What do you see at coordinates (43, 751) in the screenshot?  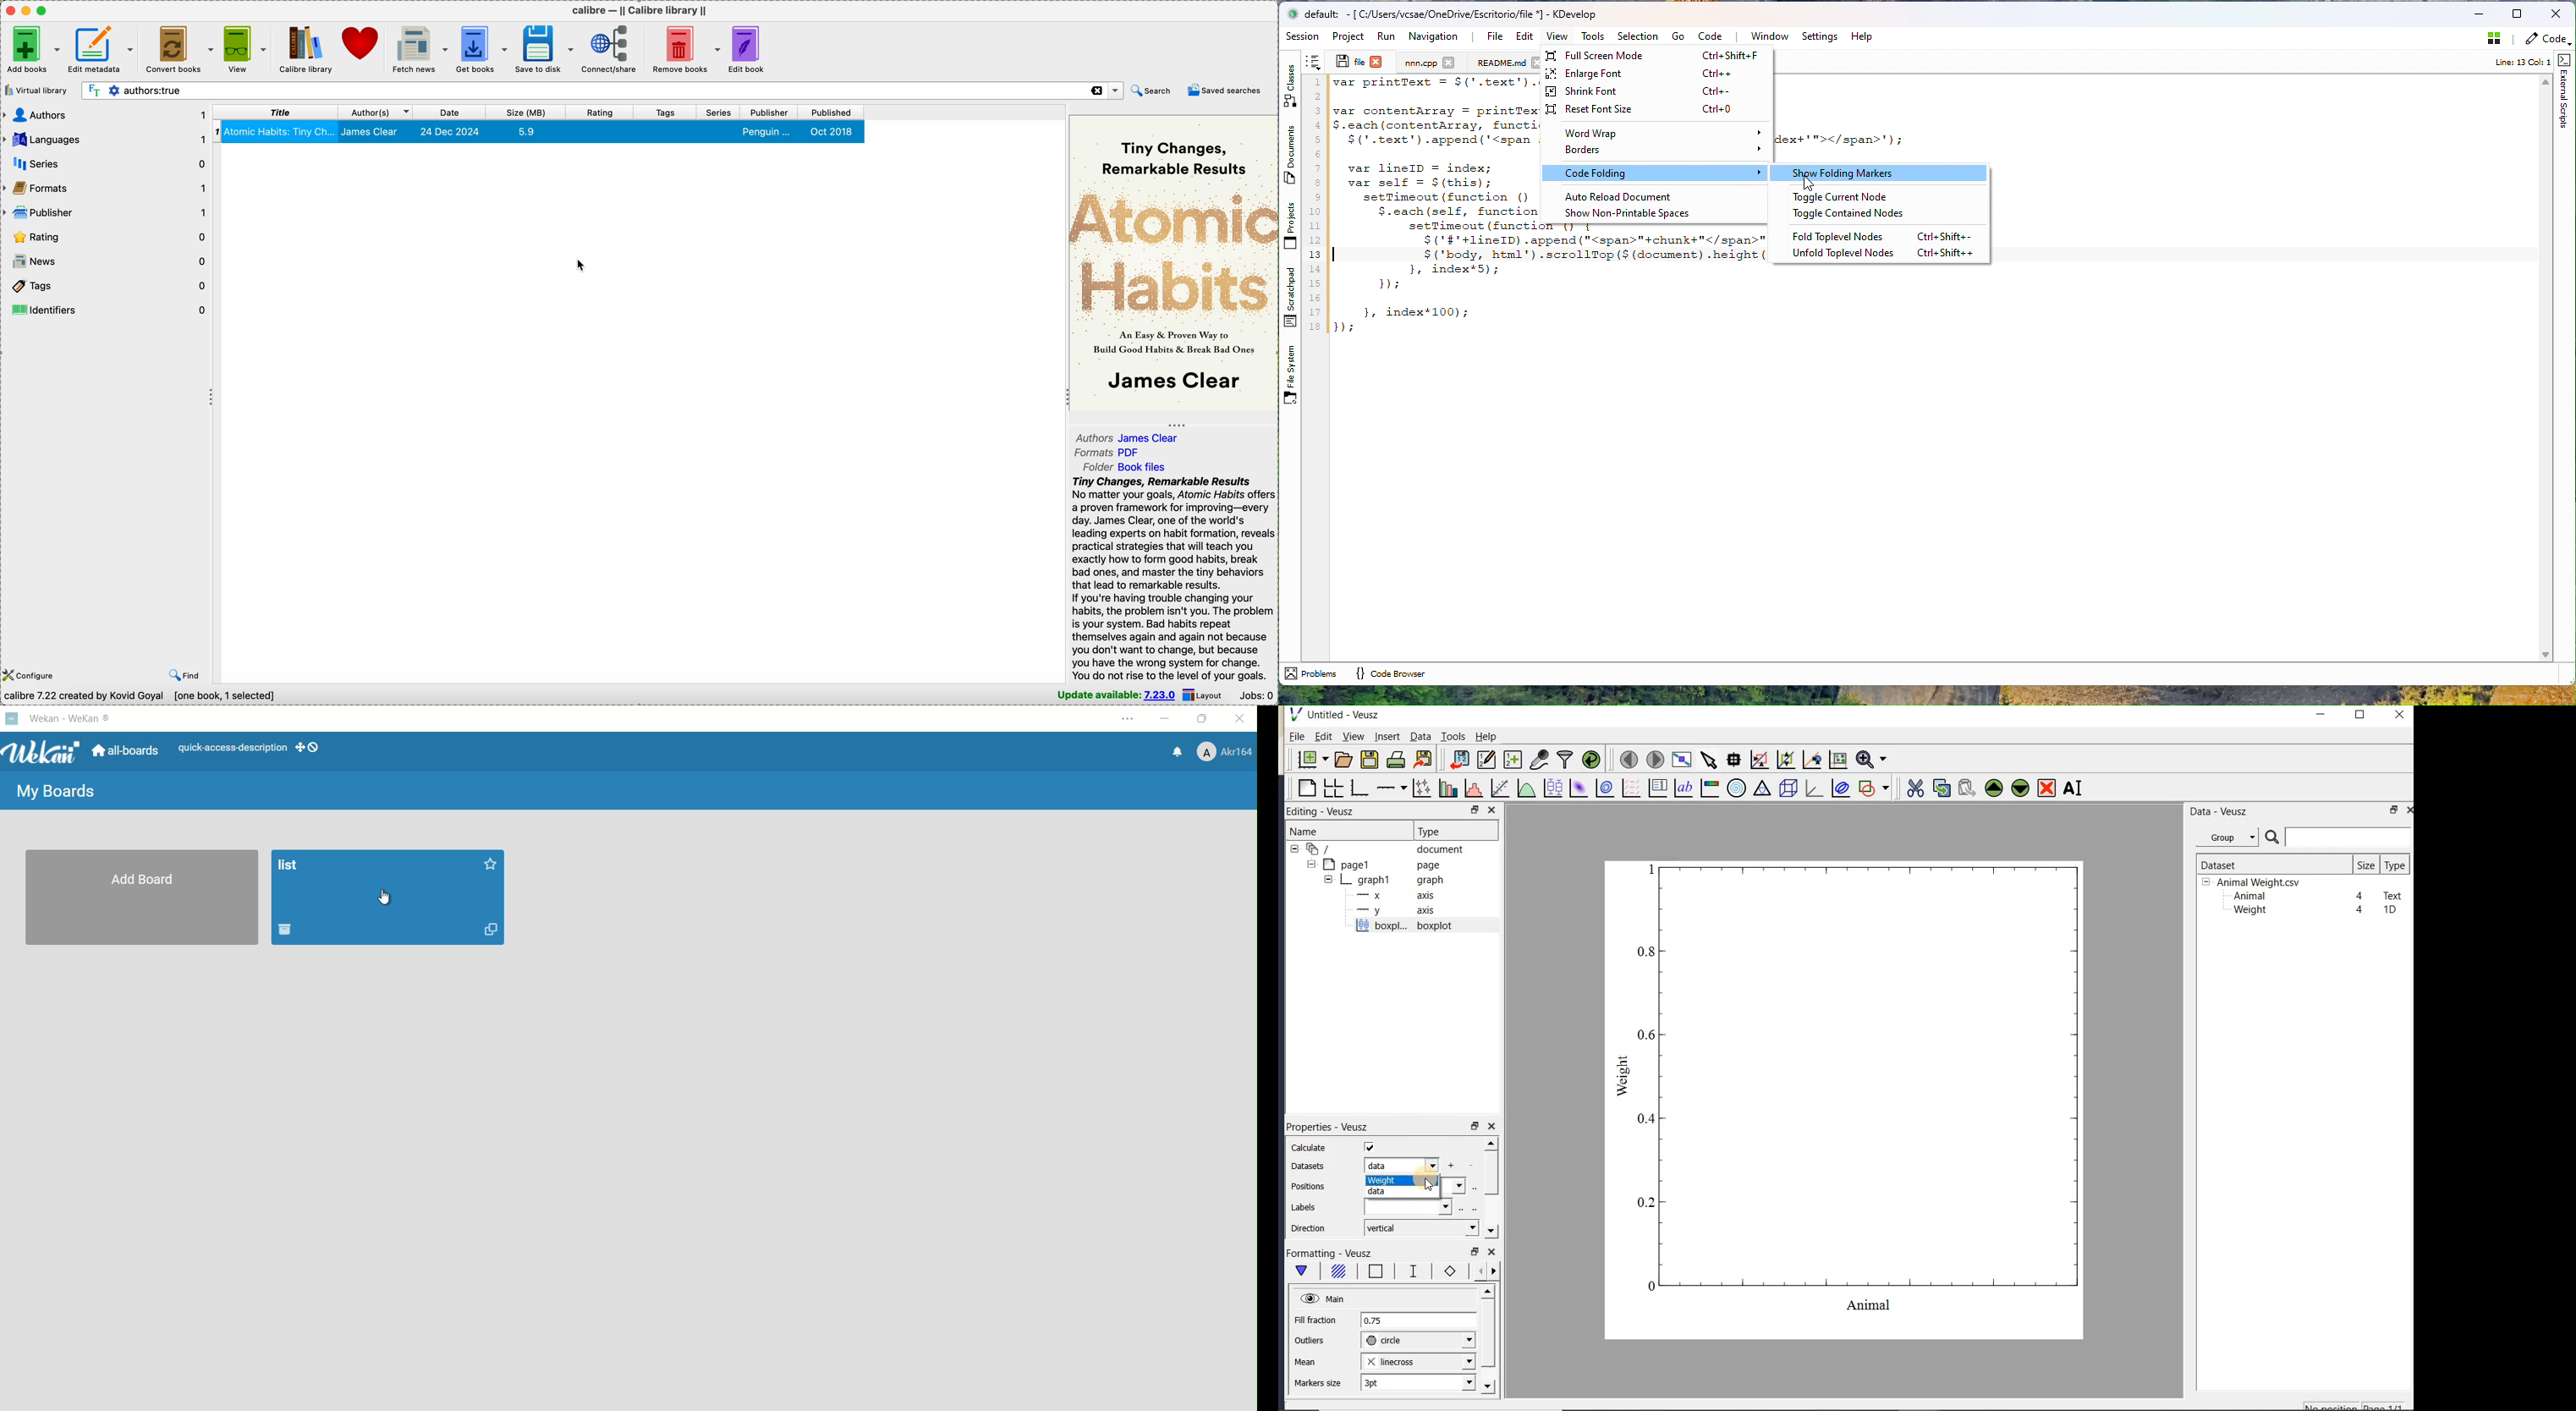 I see `app logo` at bounding box center [43, 751].